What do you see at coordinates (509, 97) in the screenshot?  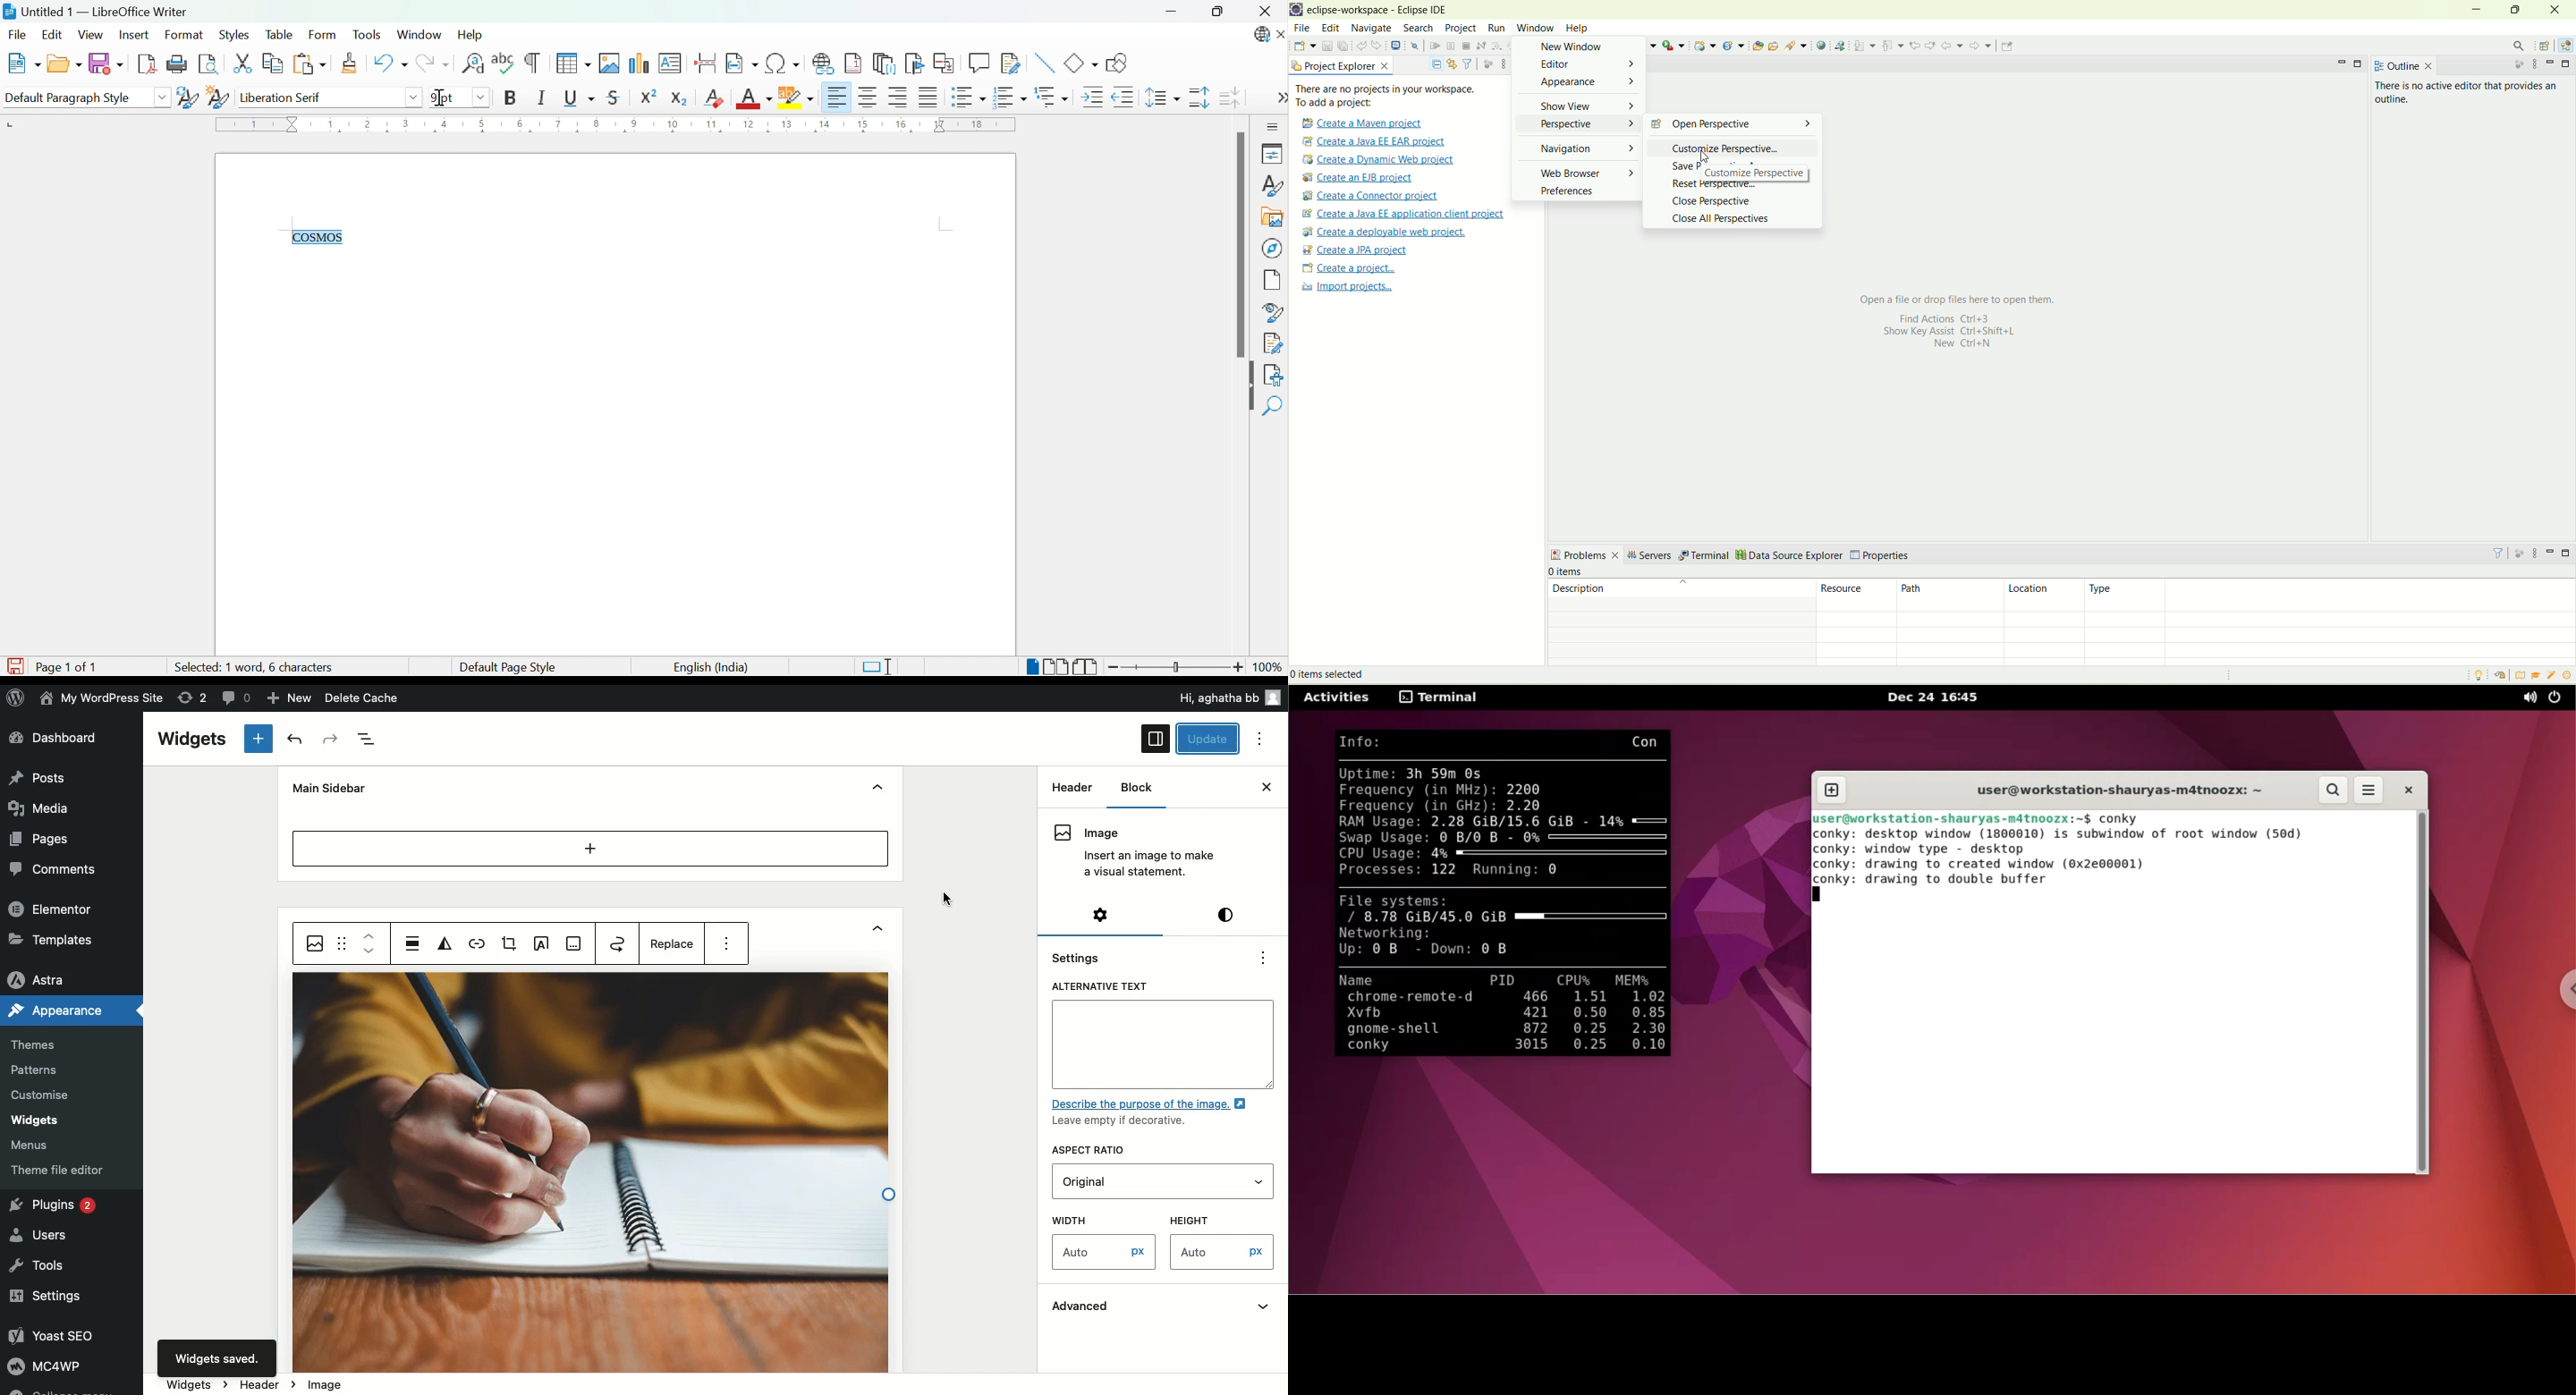 I see `Bold` at bounding box center [509, 97].